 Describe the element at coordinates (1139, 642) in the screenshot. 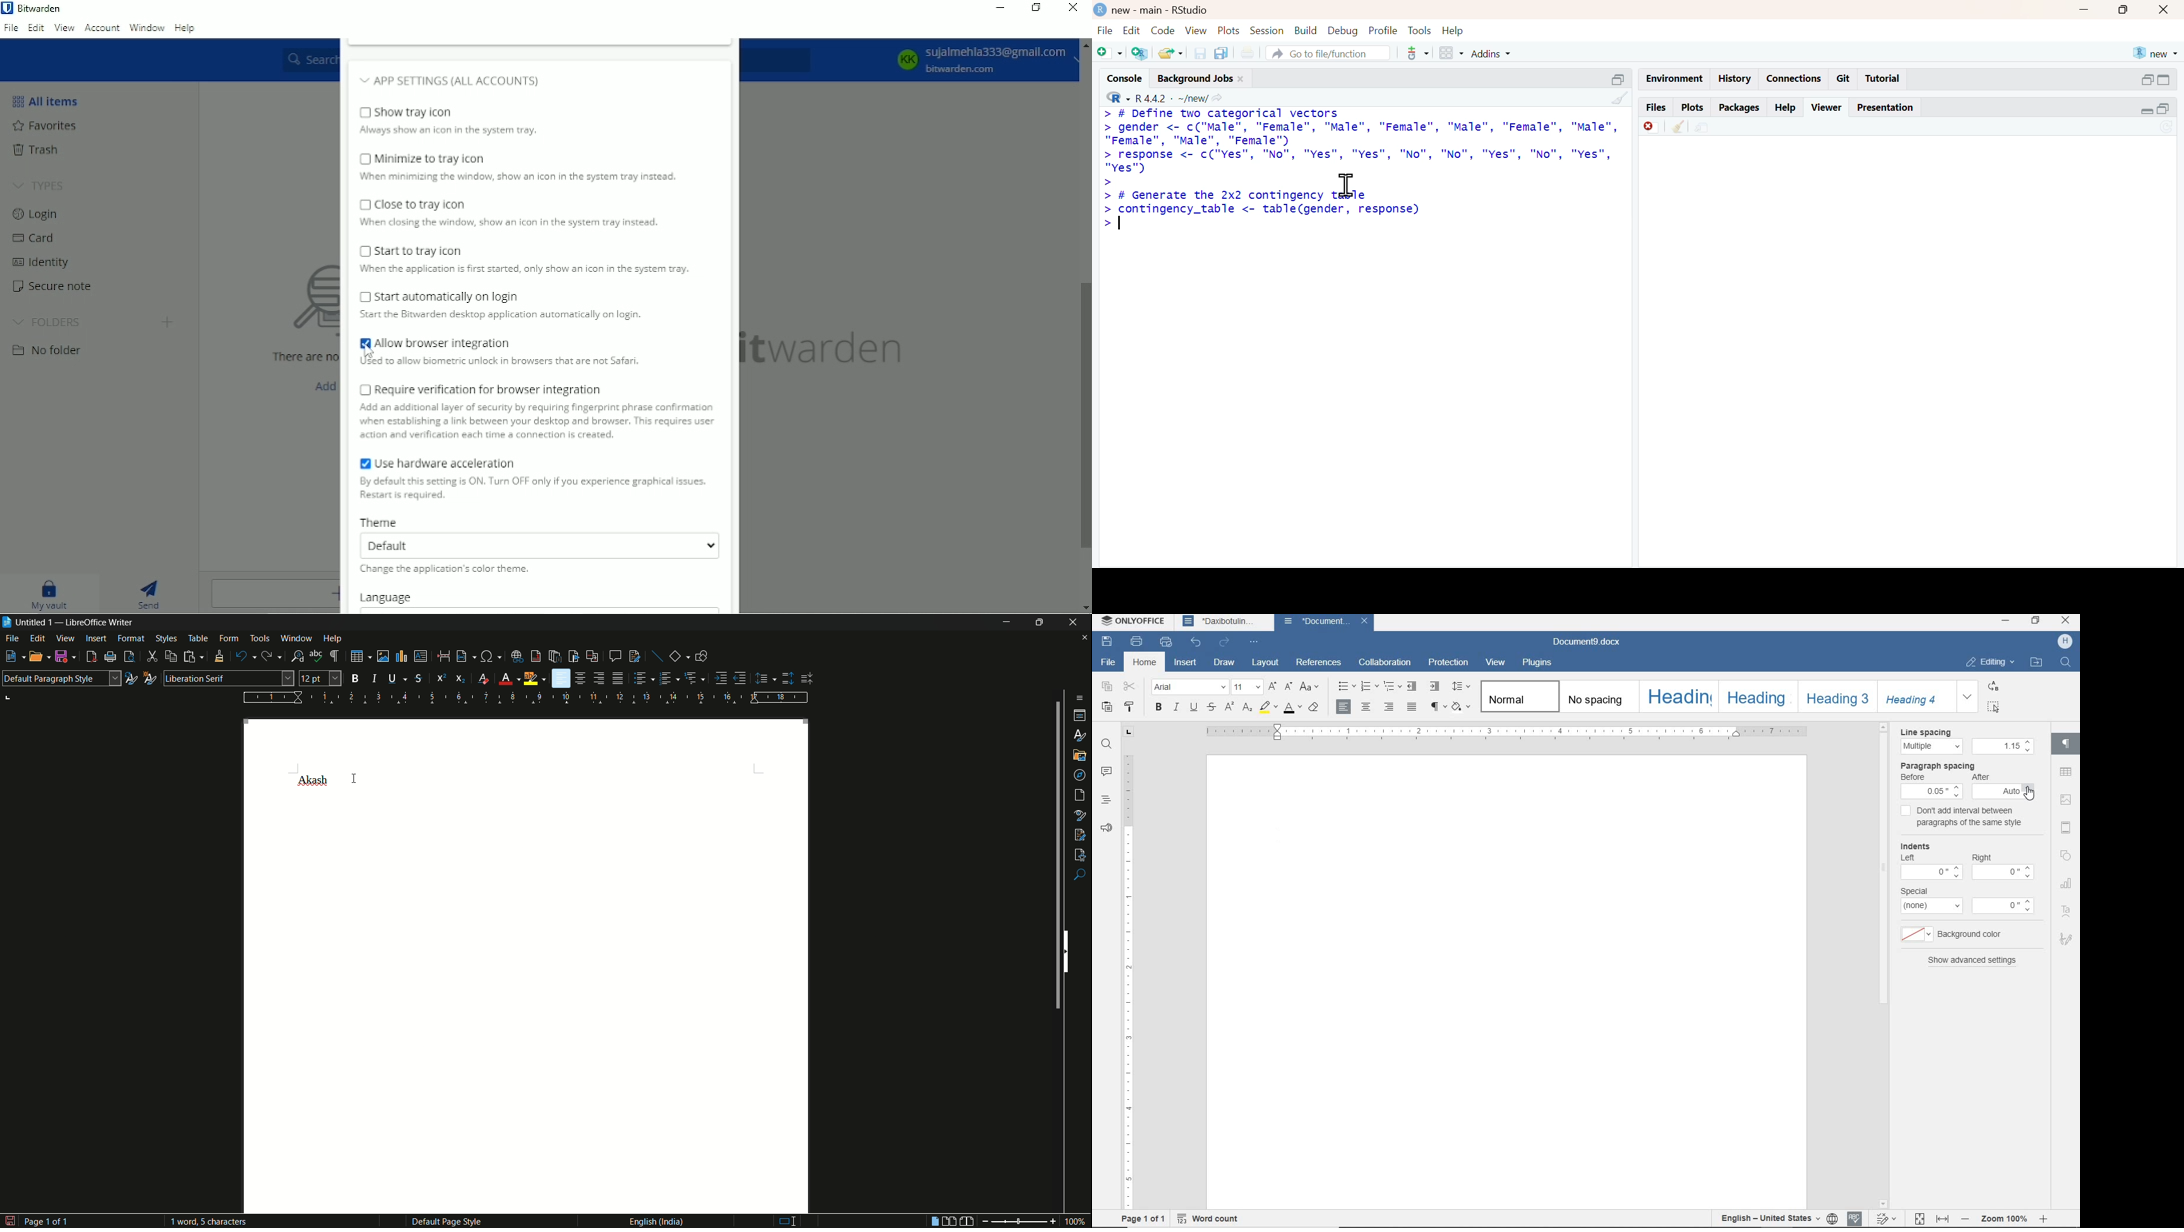

I see `print` at that location.